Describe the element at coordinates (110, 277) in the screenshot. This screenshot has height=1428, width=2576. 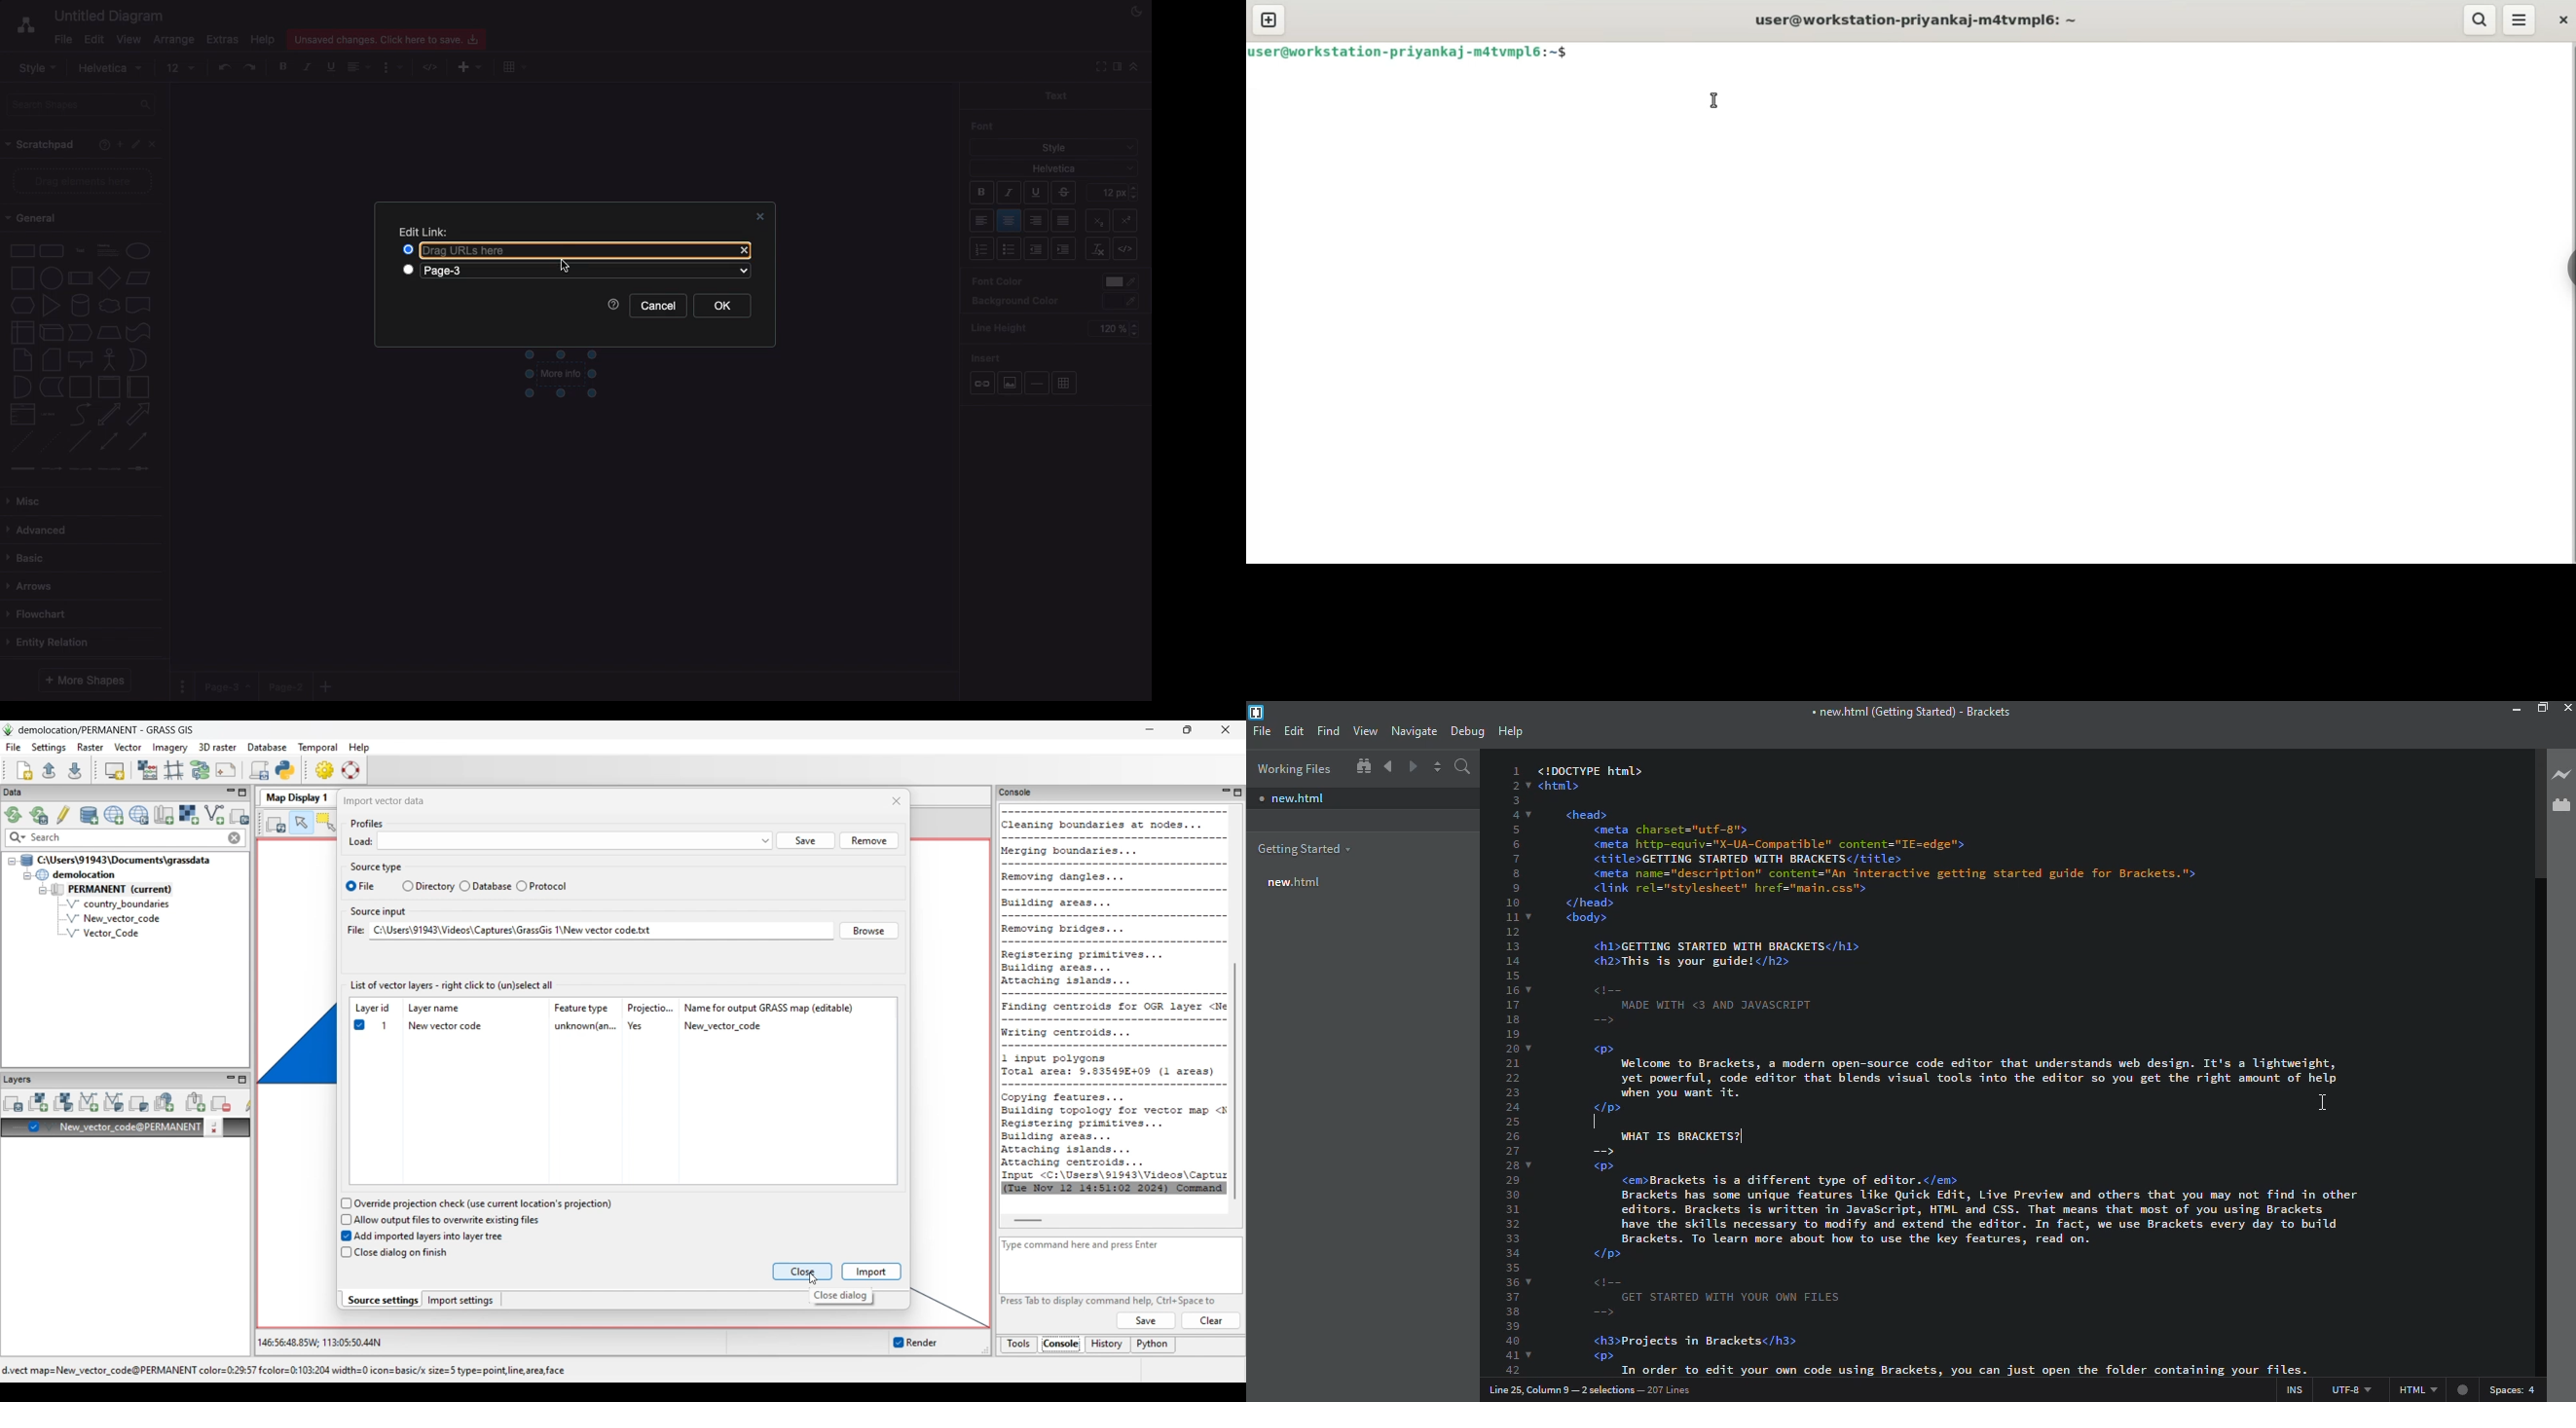
I see `diamond` at that location.